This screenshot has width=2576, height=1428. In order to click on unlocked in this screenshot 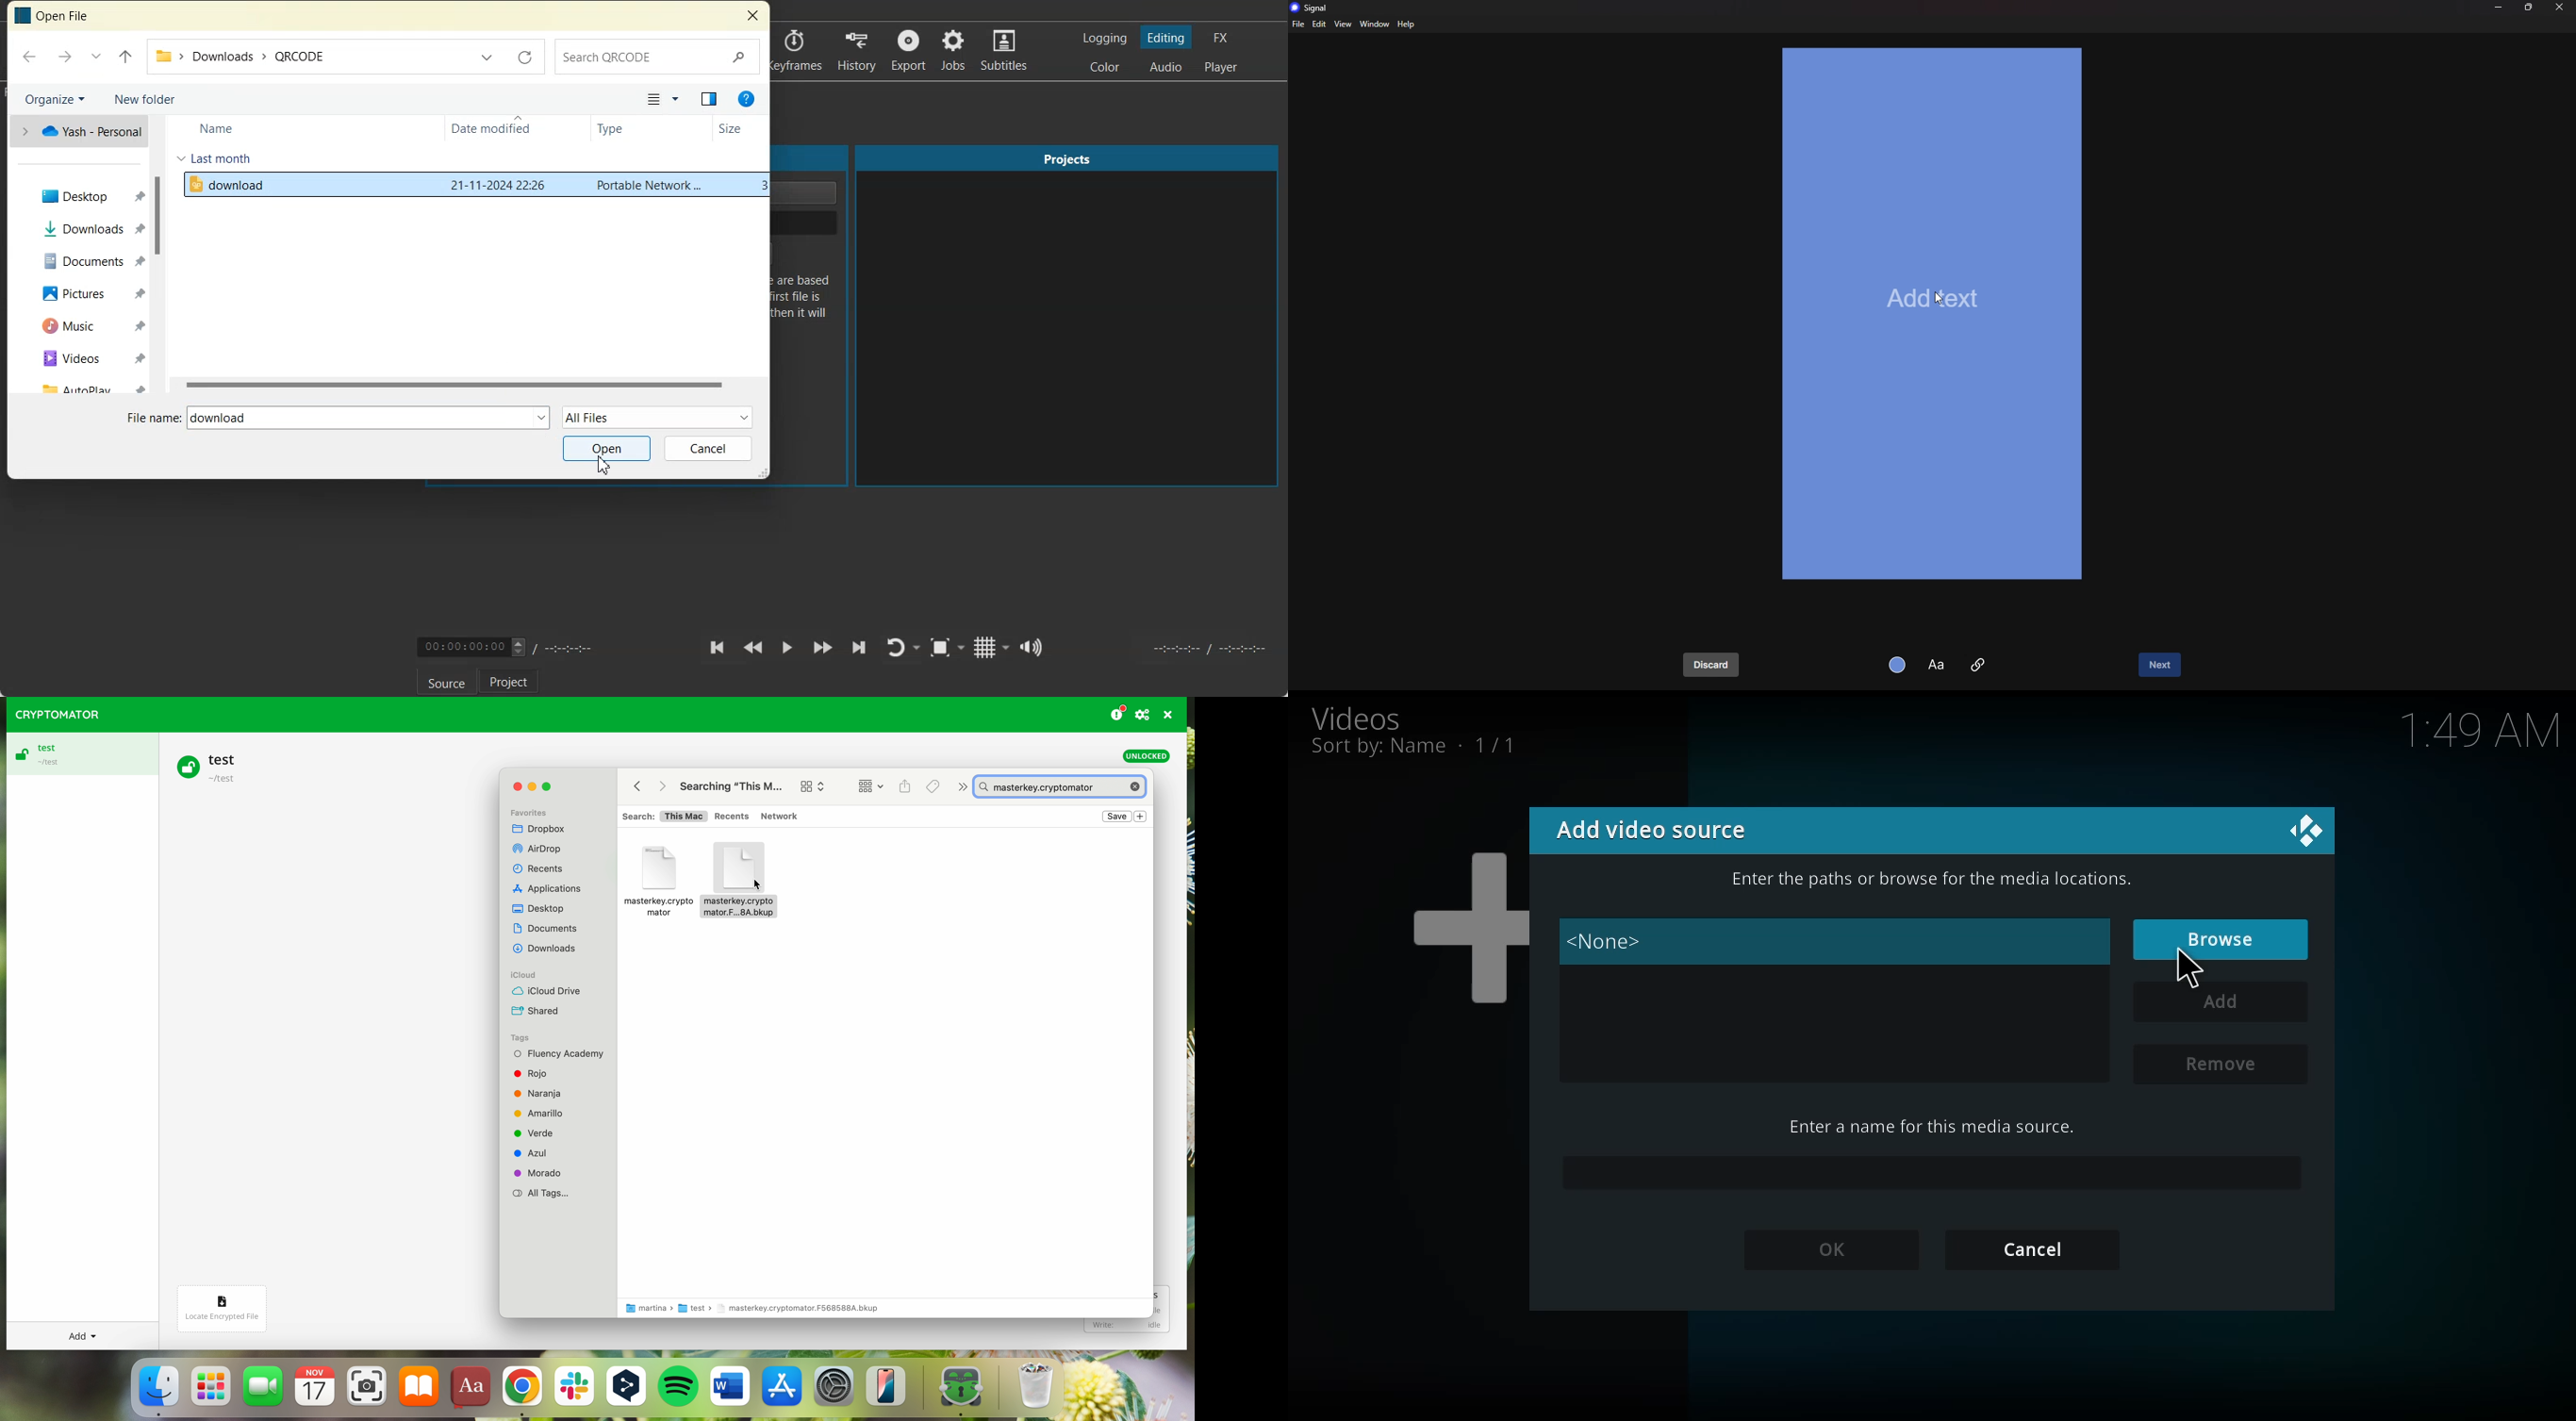, I will do `click(1146, 756)`.